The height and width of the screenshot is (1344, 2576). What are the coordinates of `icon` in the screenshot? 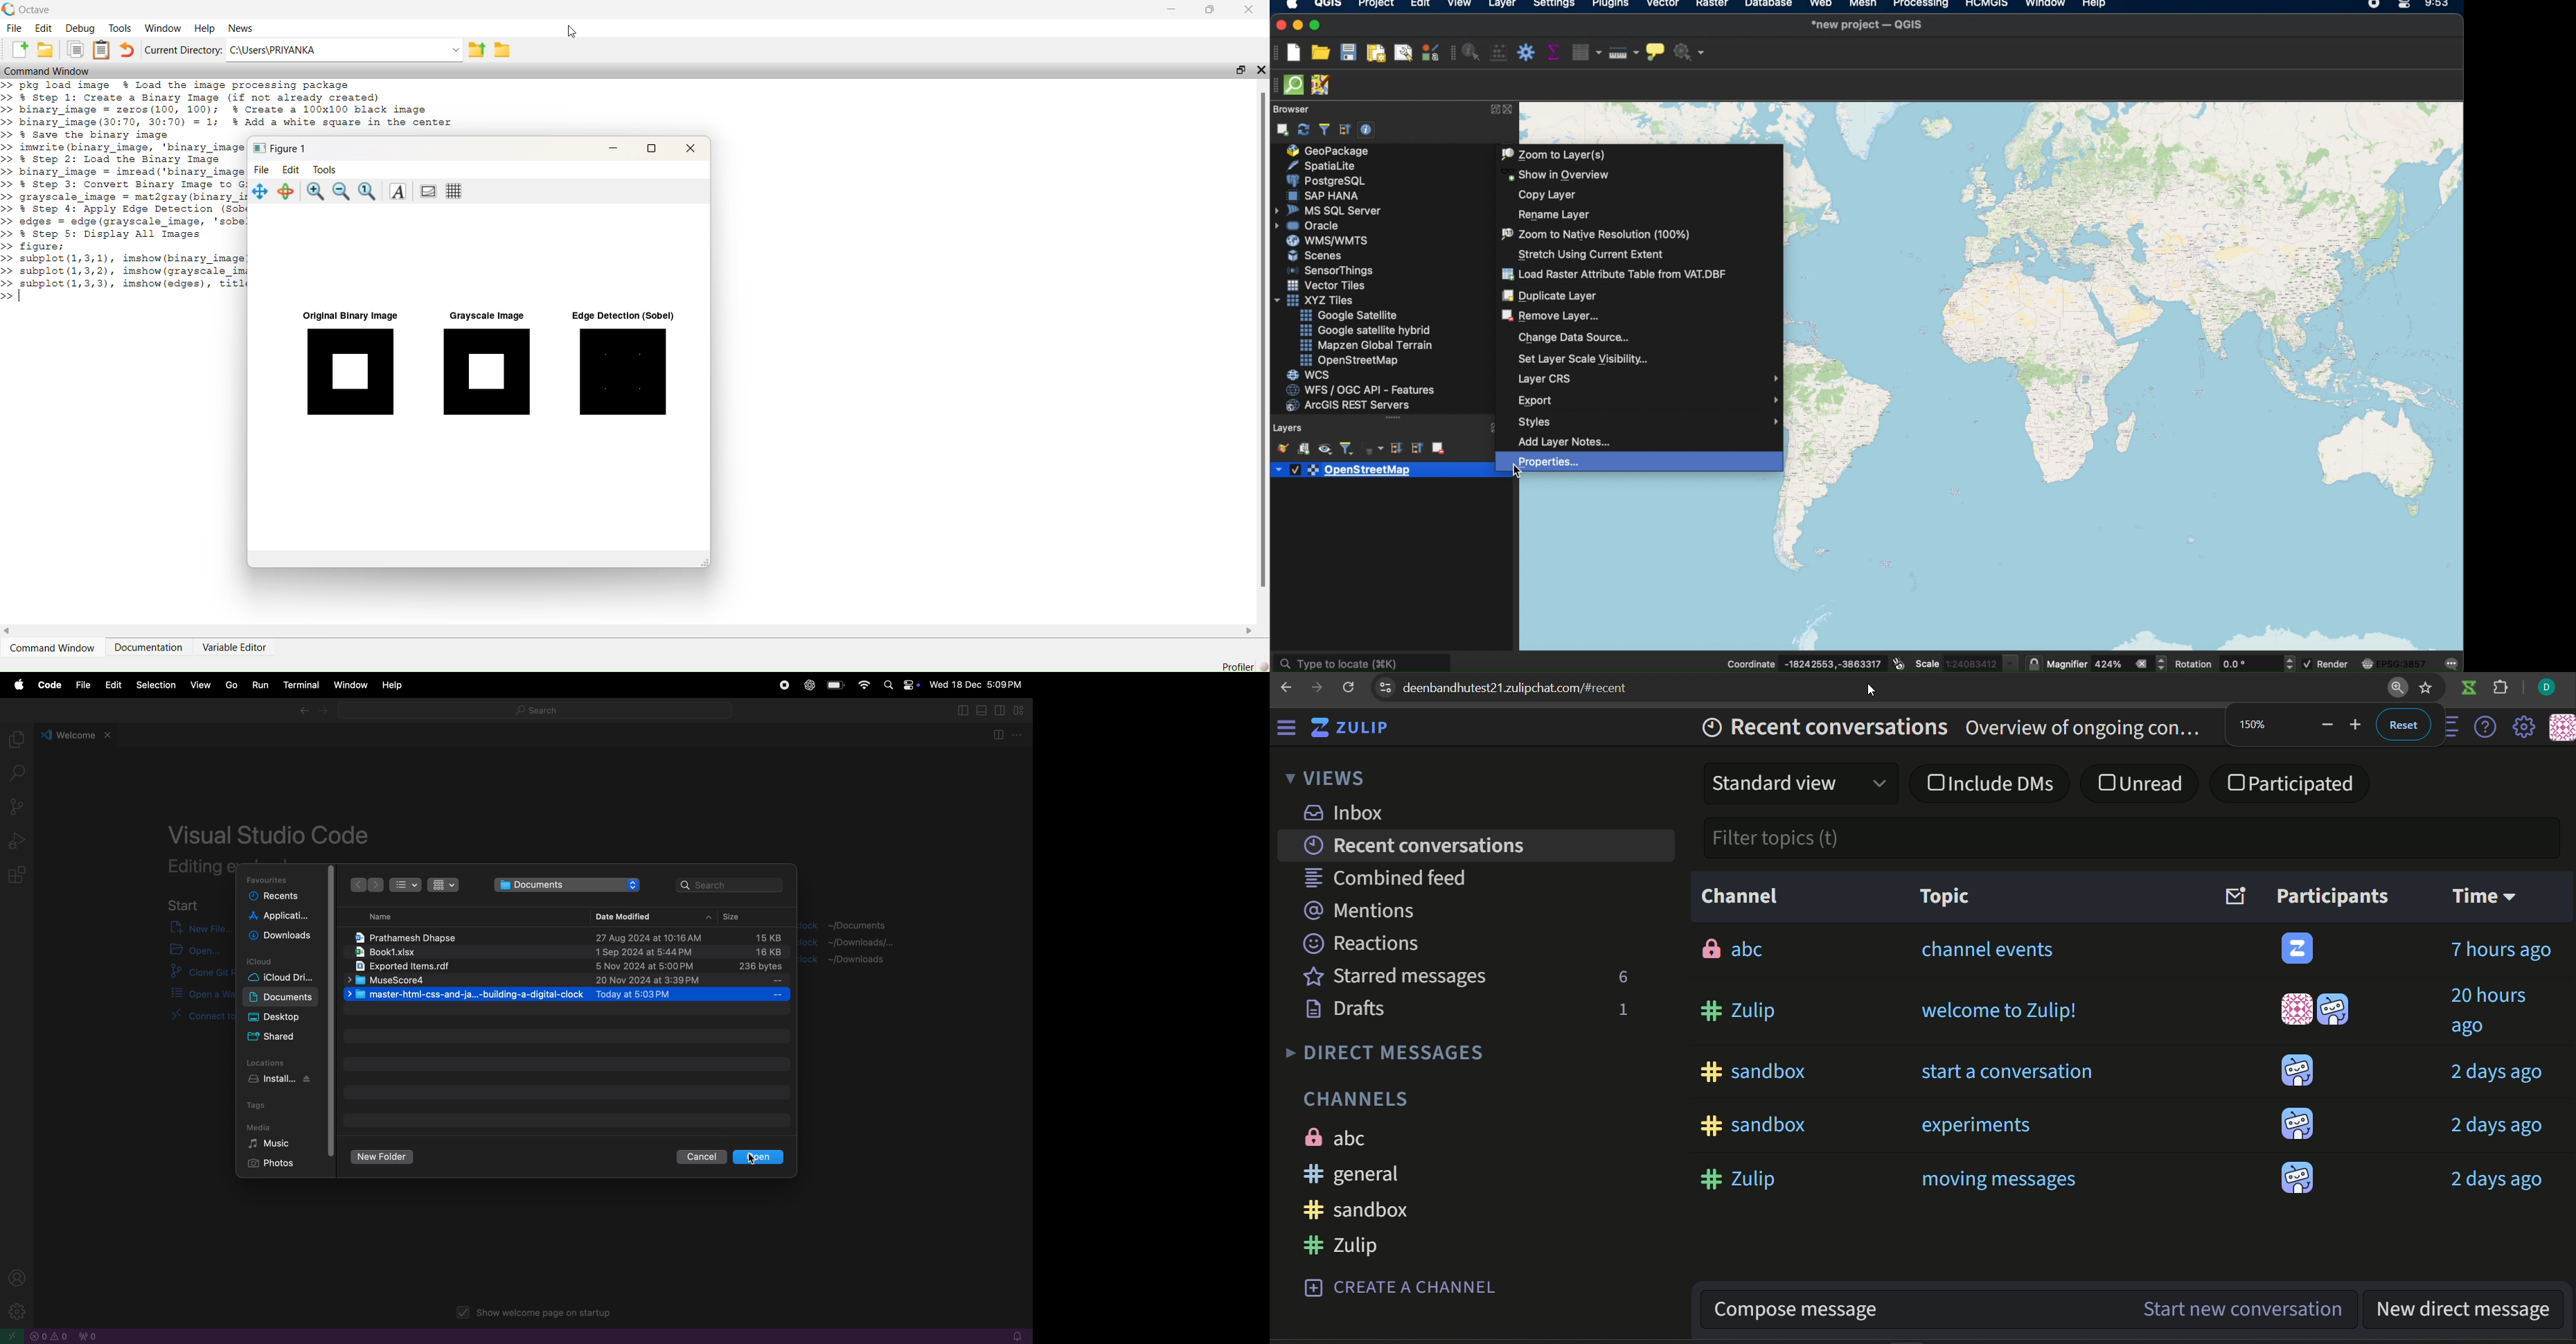 It's located at (258, 148).